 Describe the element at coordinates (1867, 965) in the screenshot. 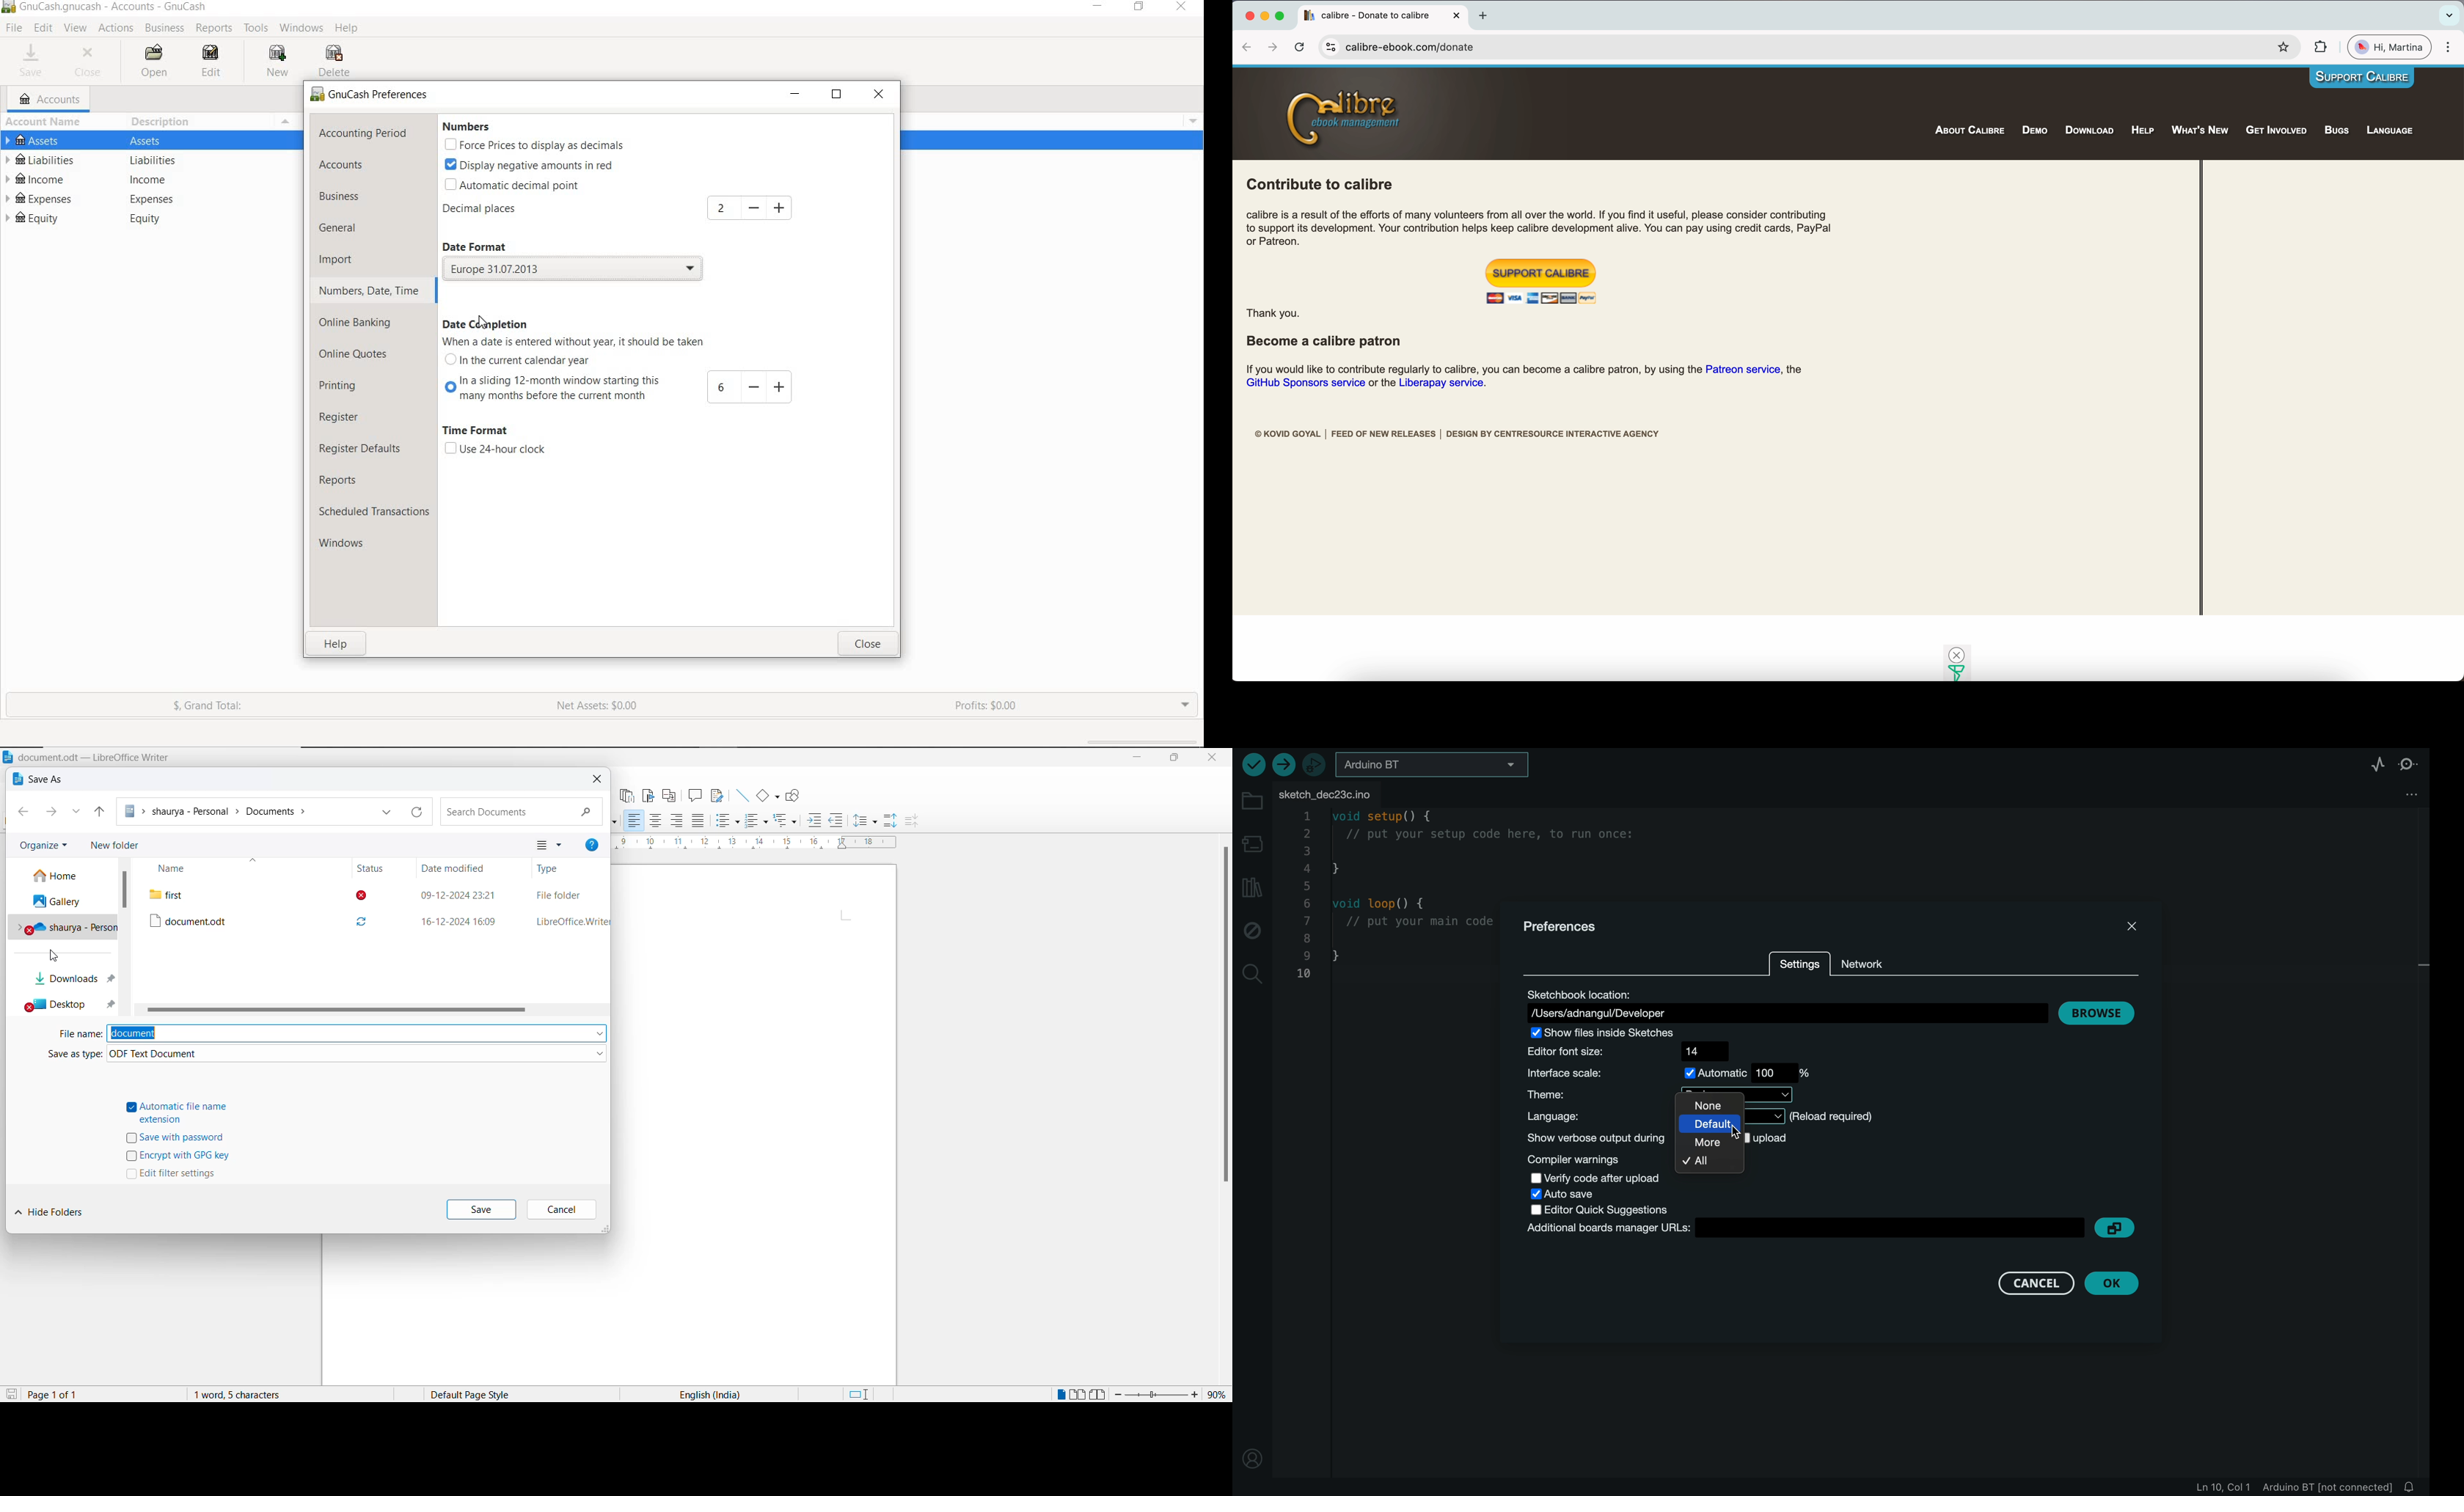

I see `network` at that location.